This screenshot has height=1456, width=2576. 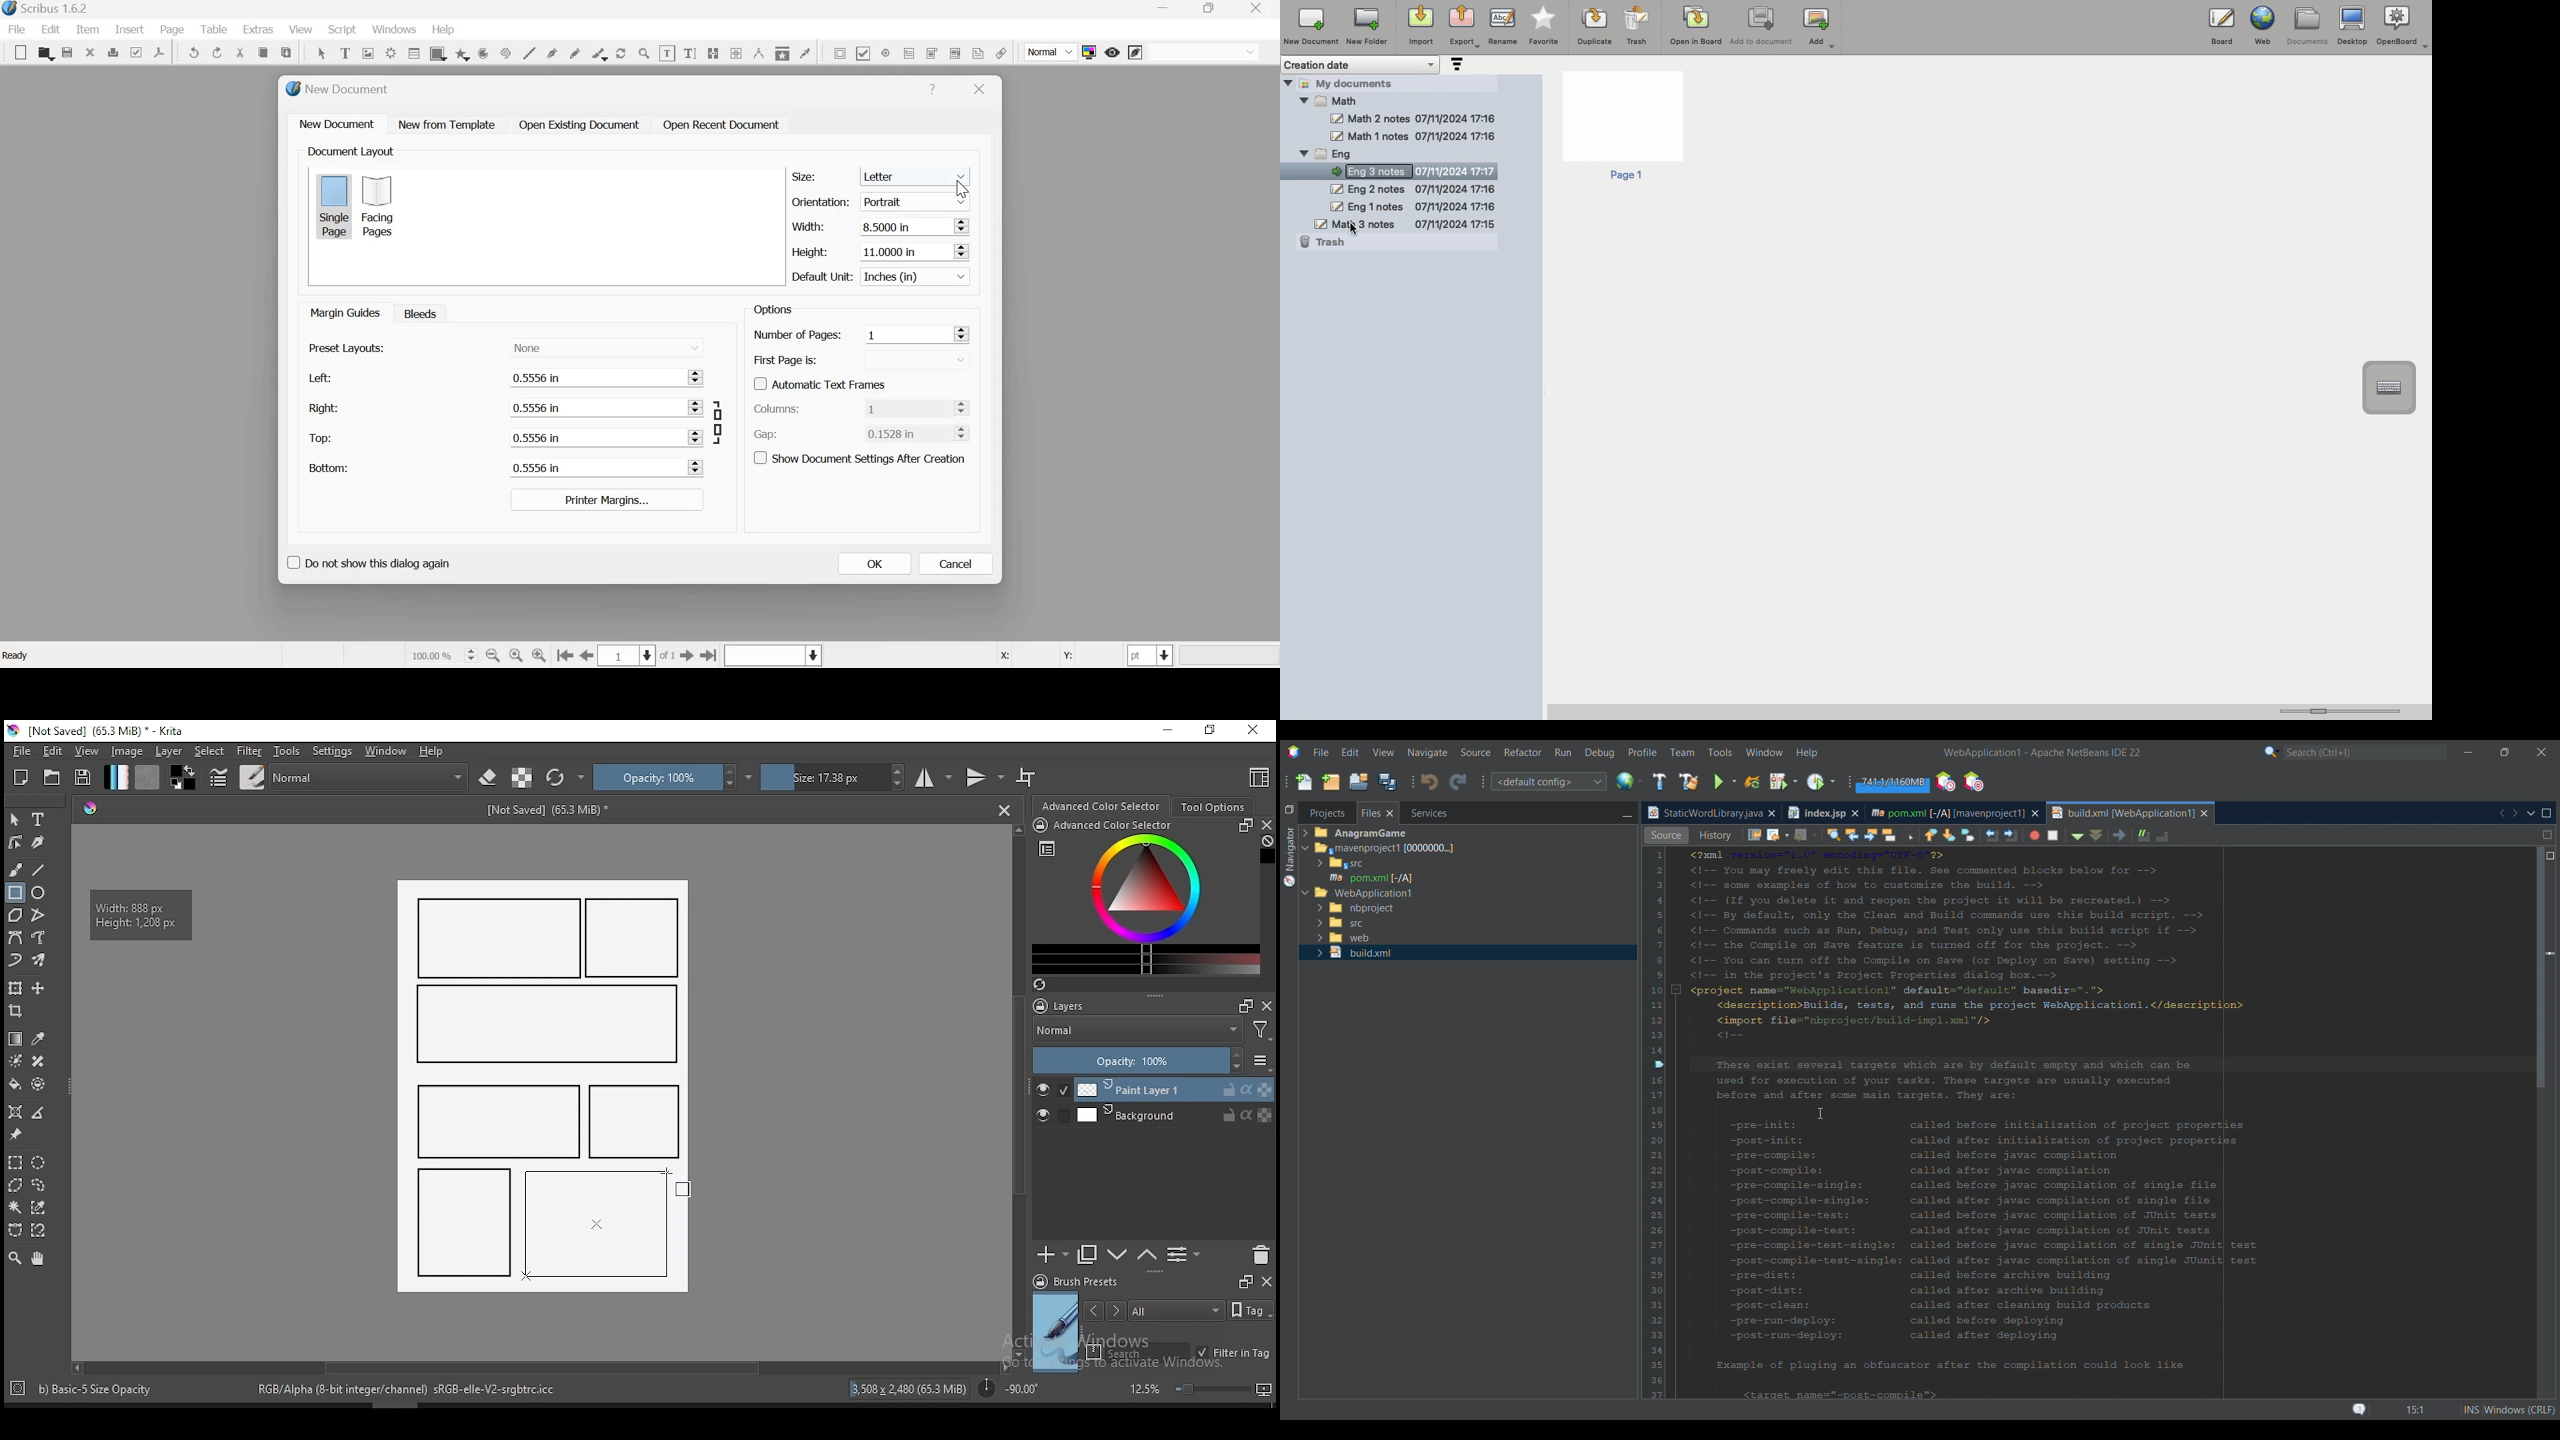 What do you see at coordinates (605, 499) in the screenshot?
I see `Printer margins` at bounding box center [605, 499].